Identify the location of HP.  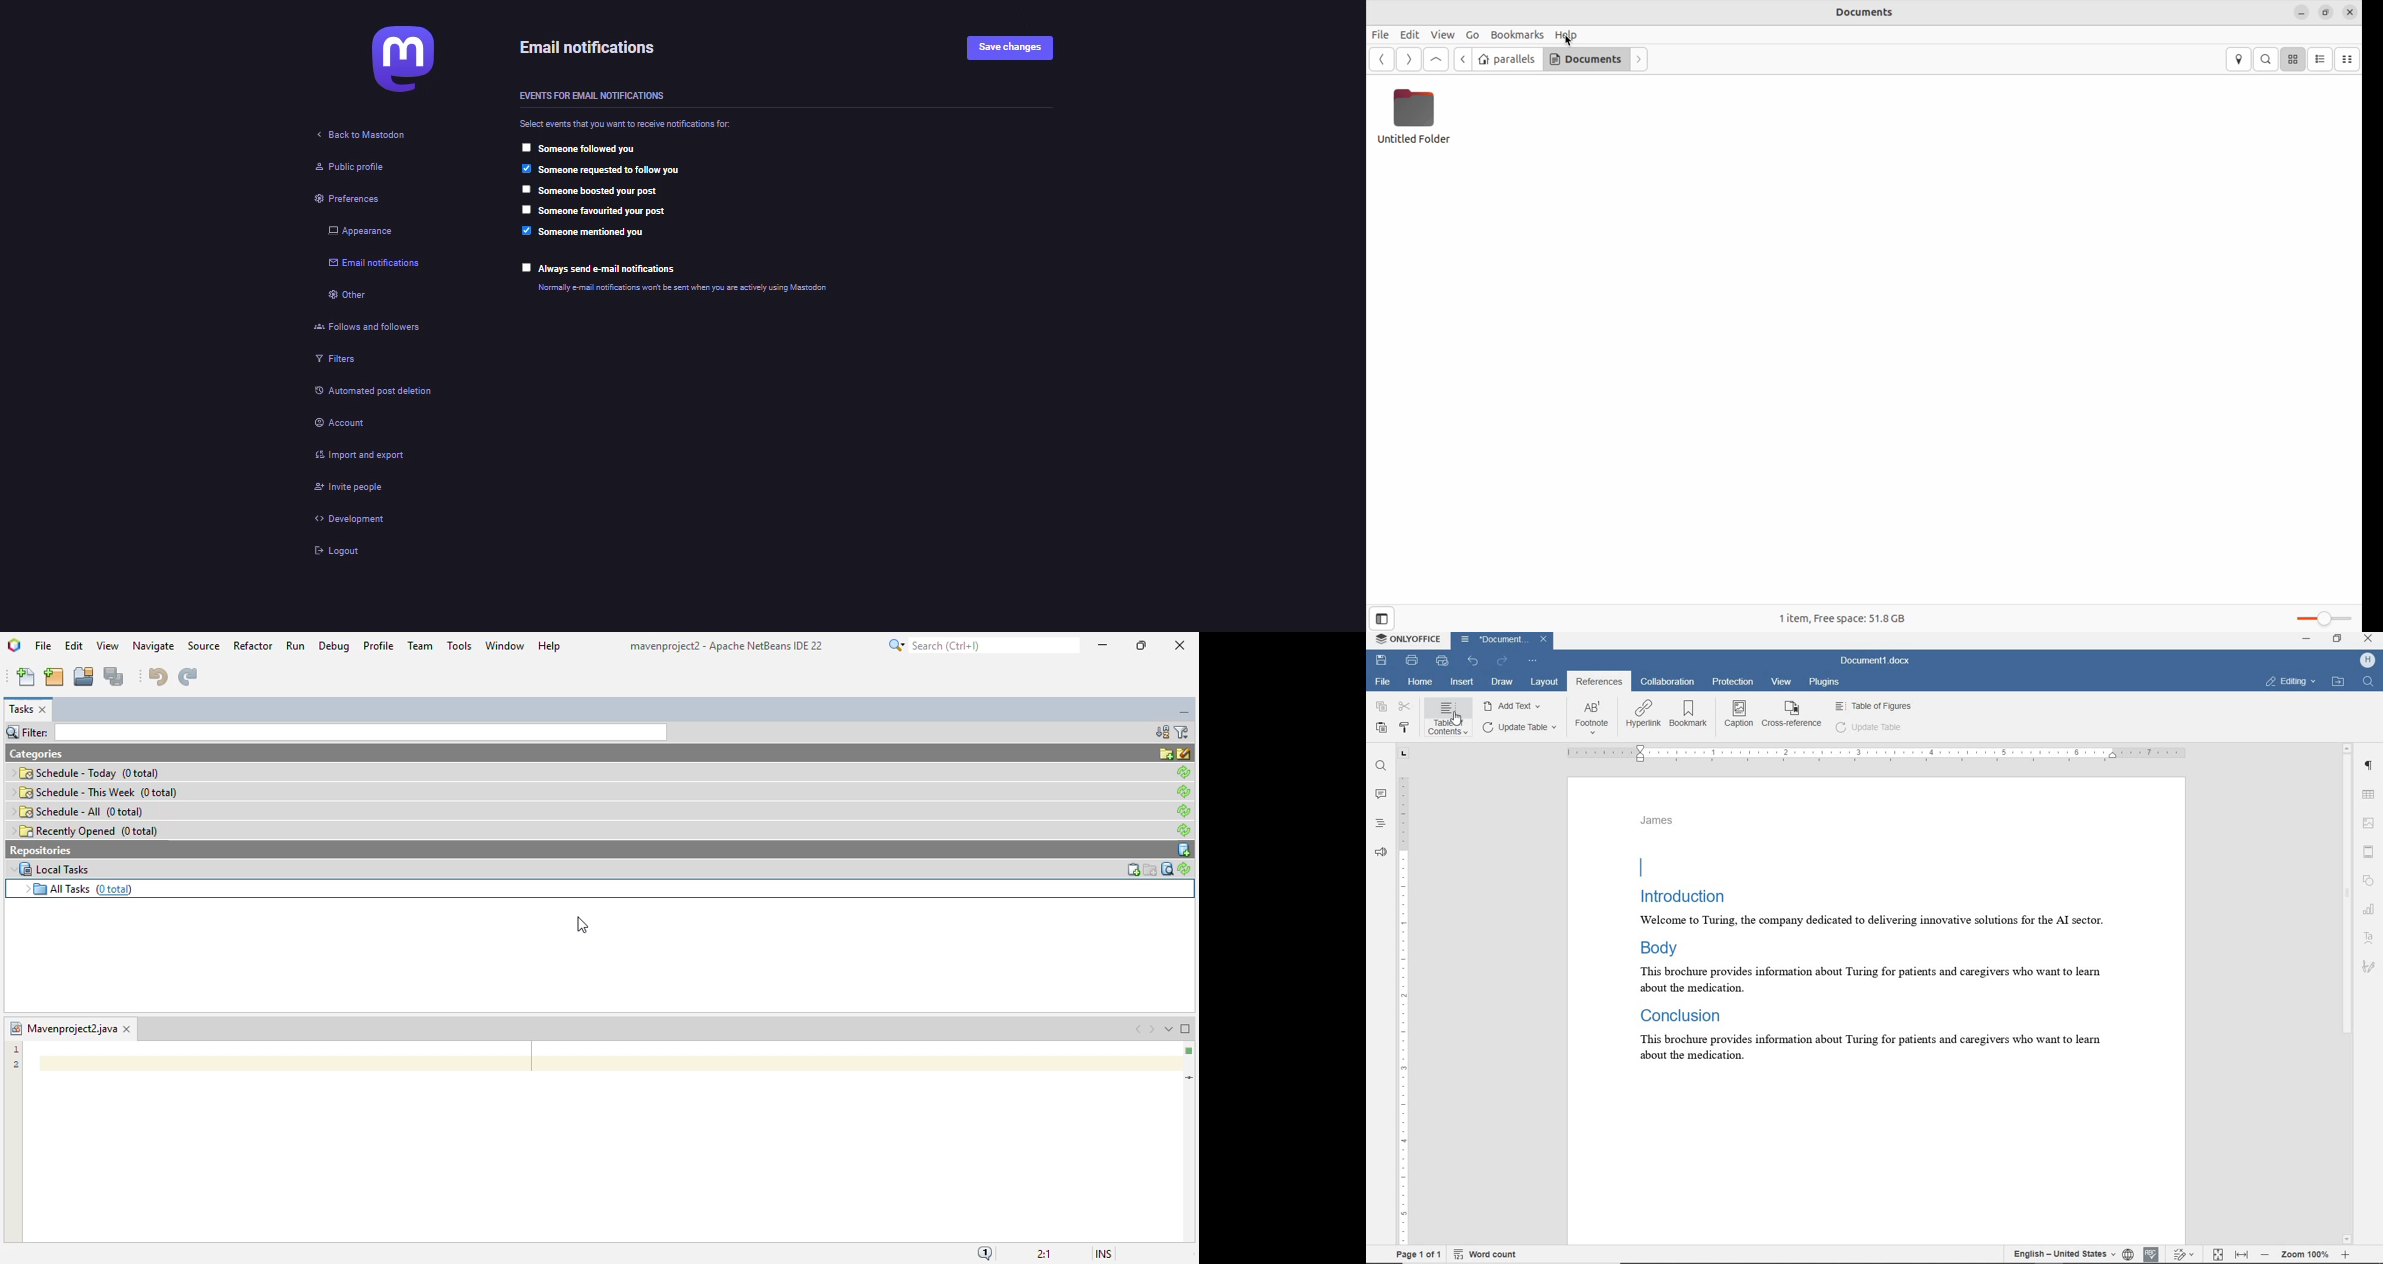
(2367, 660).